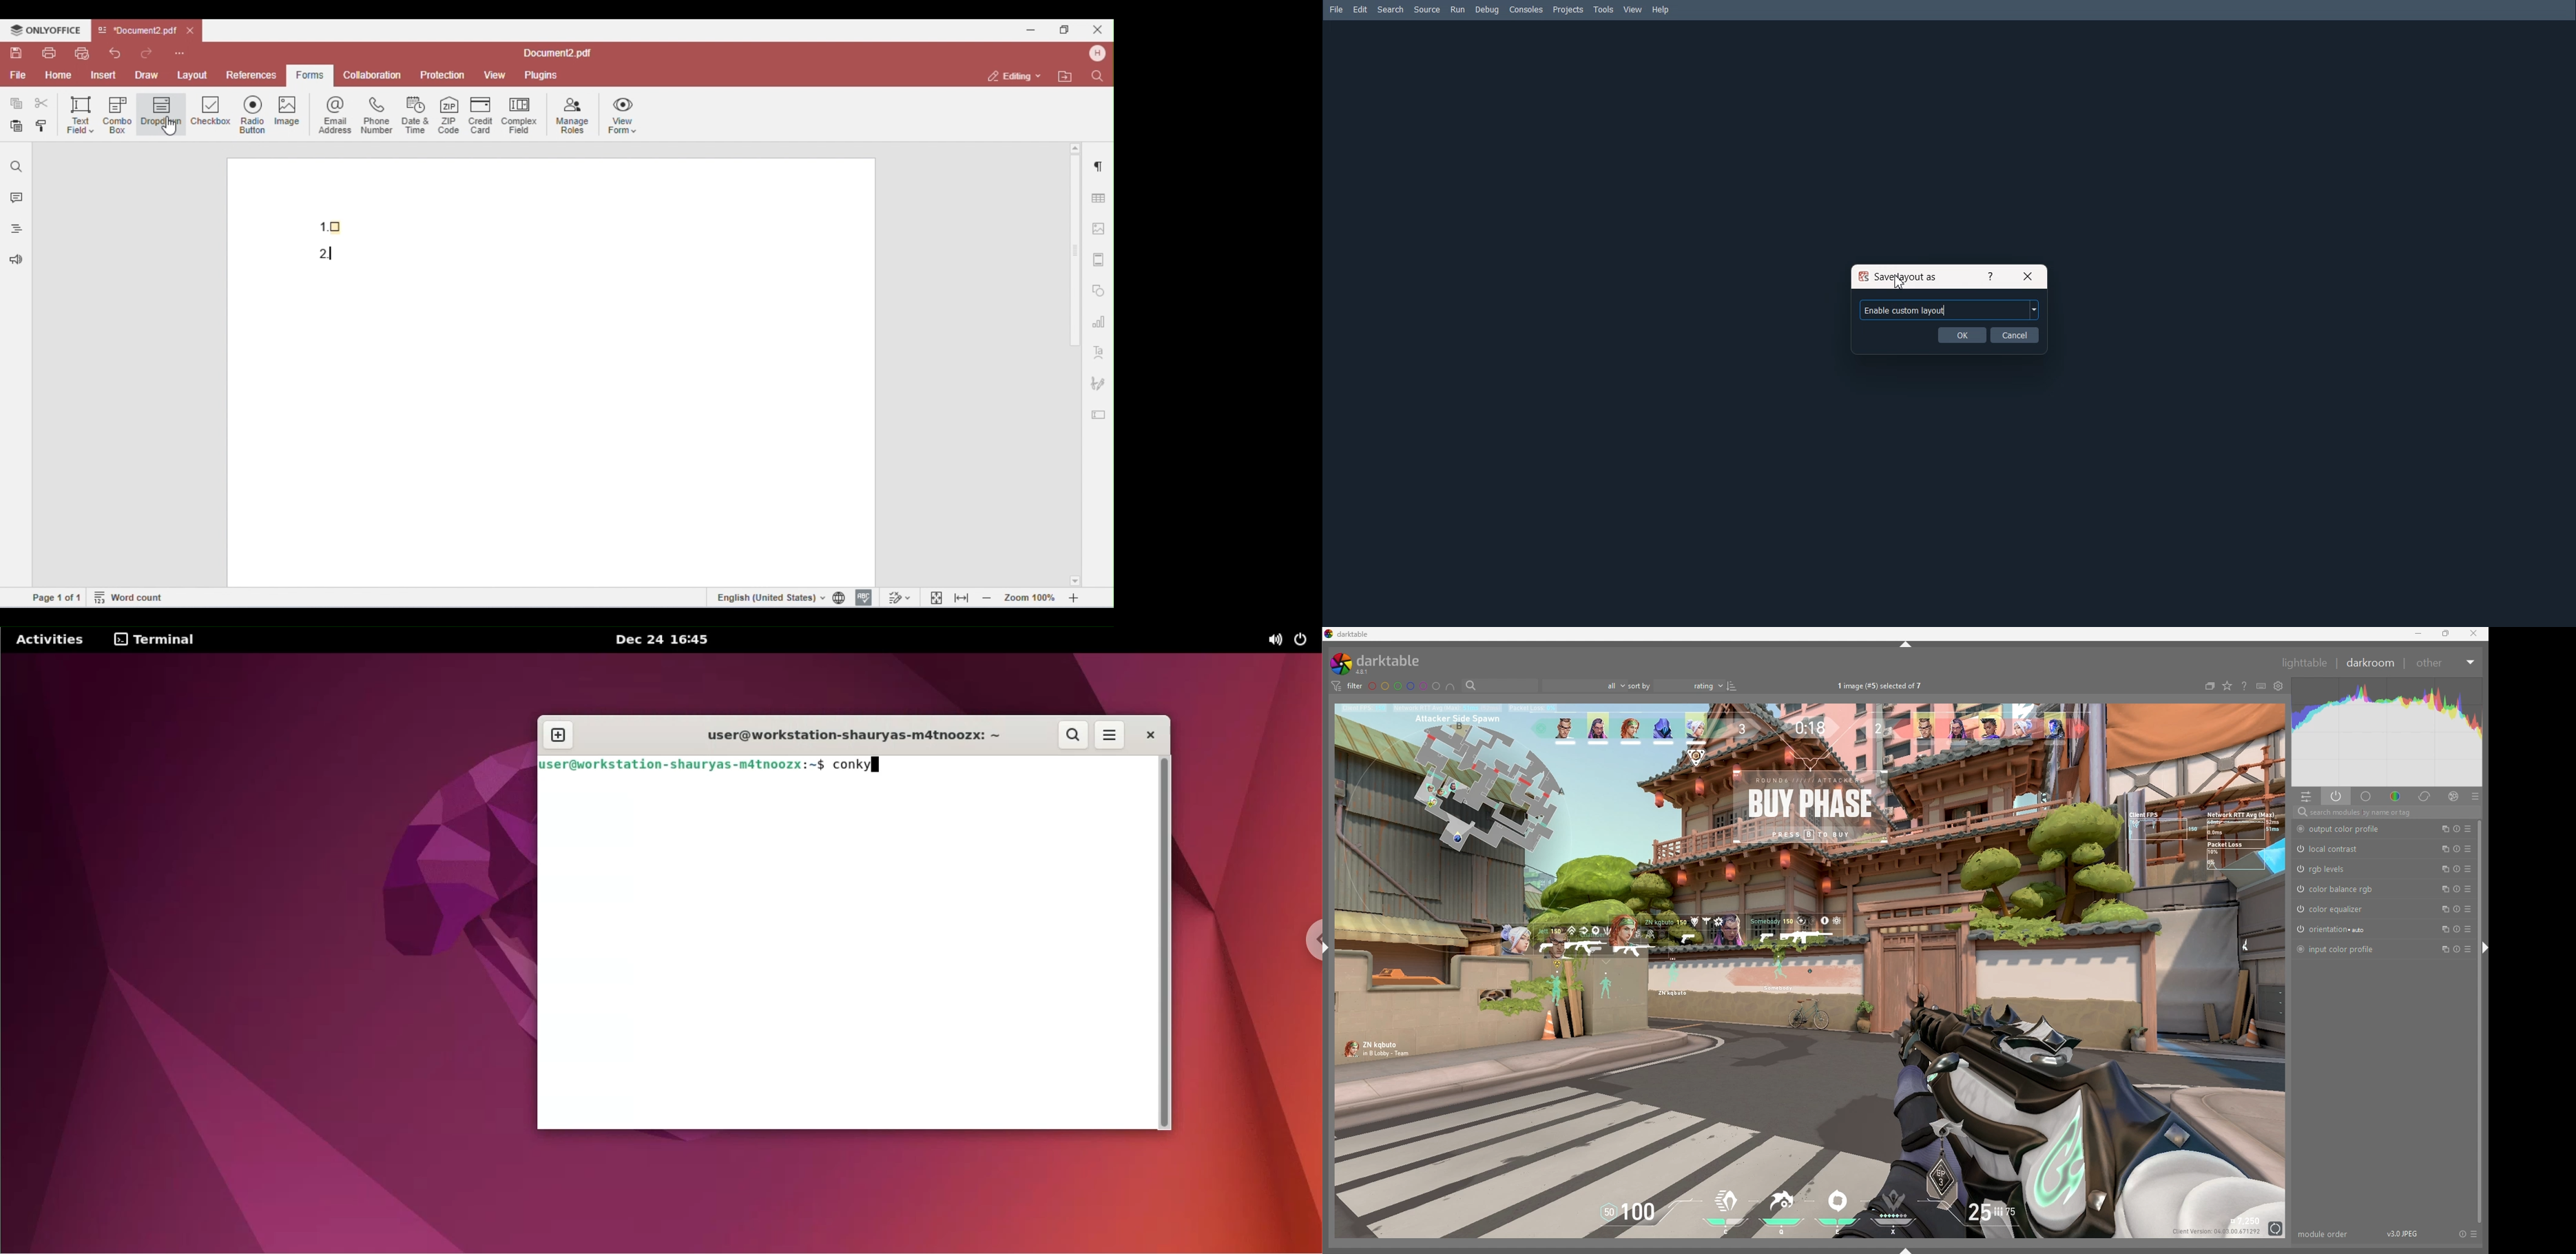  Describe the element at coordinates (2346, 830) in the screenshot. I see `output color profile` at that location.